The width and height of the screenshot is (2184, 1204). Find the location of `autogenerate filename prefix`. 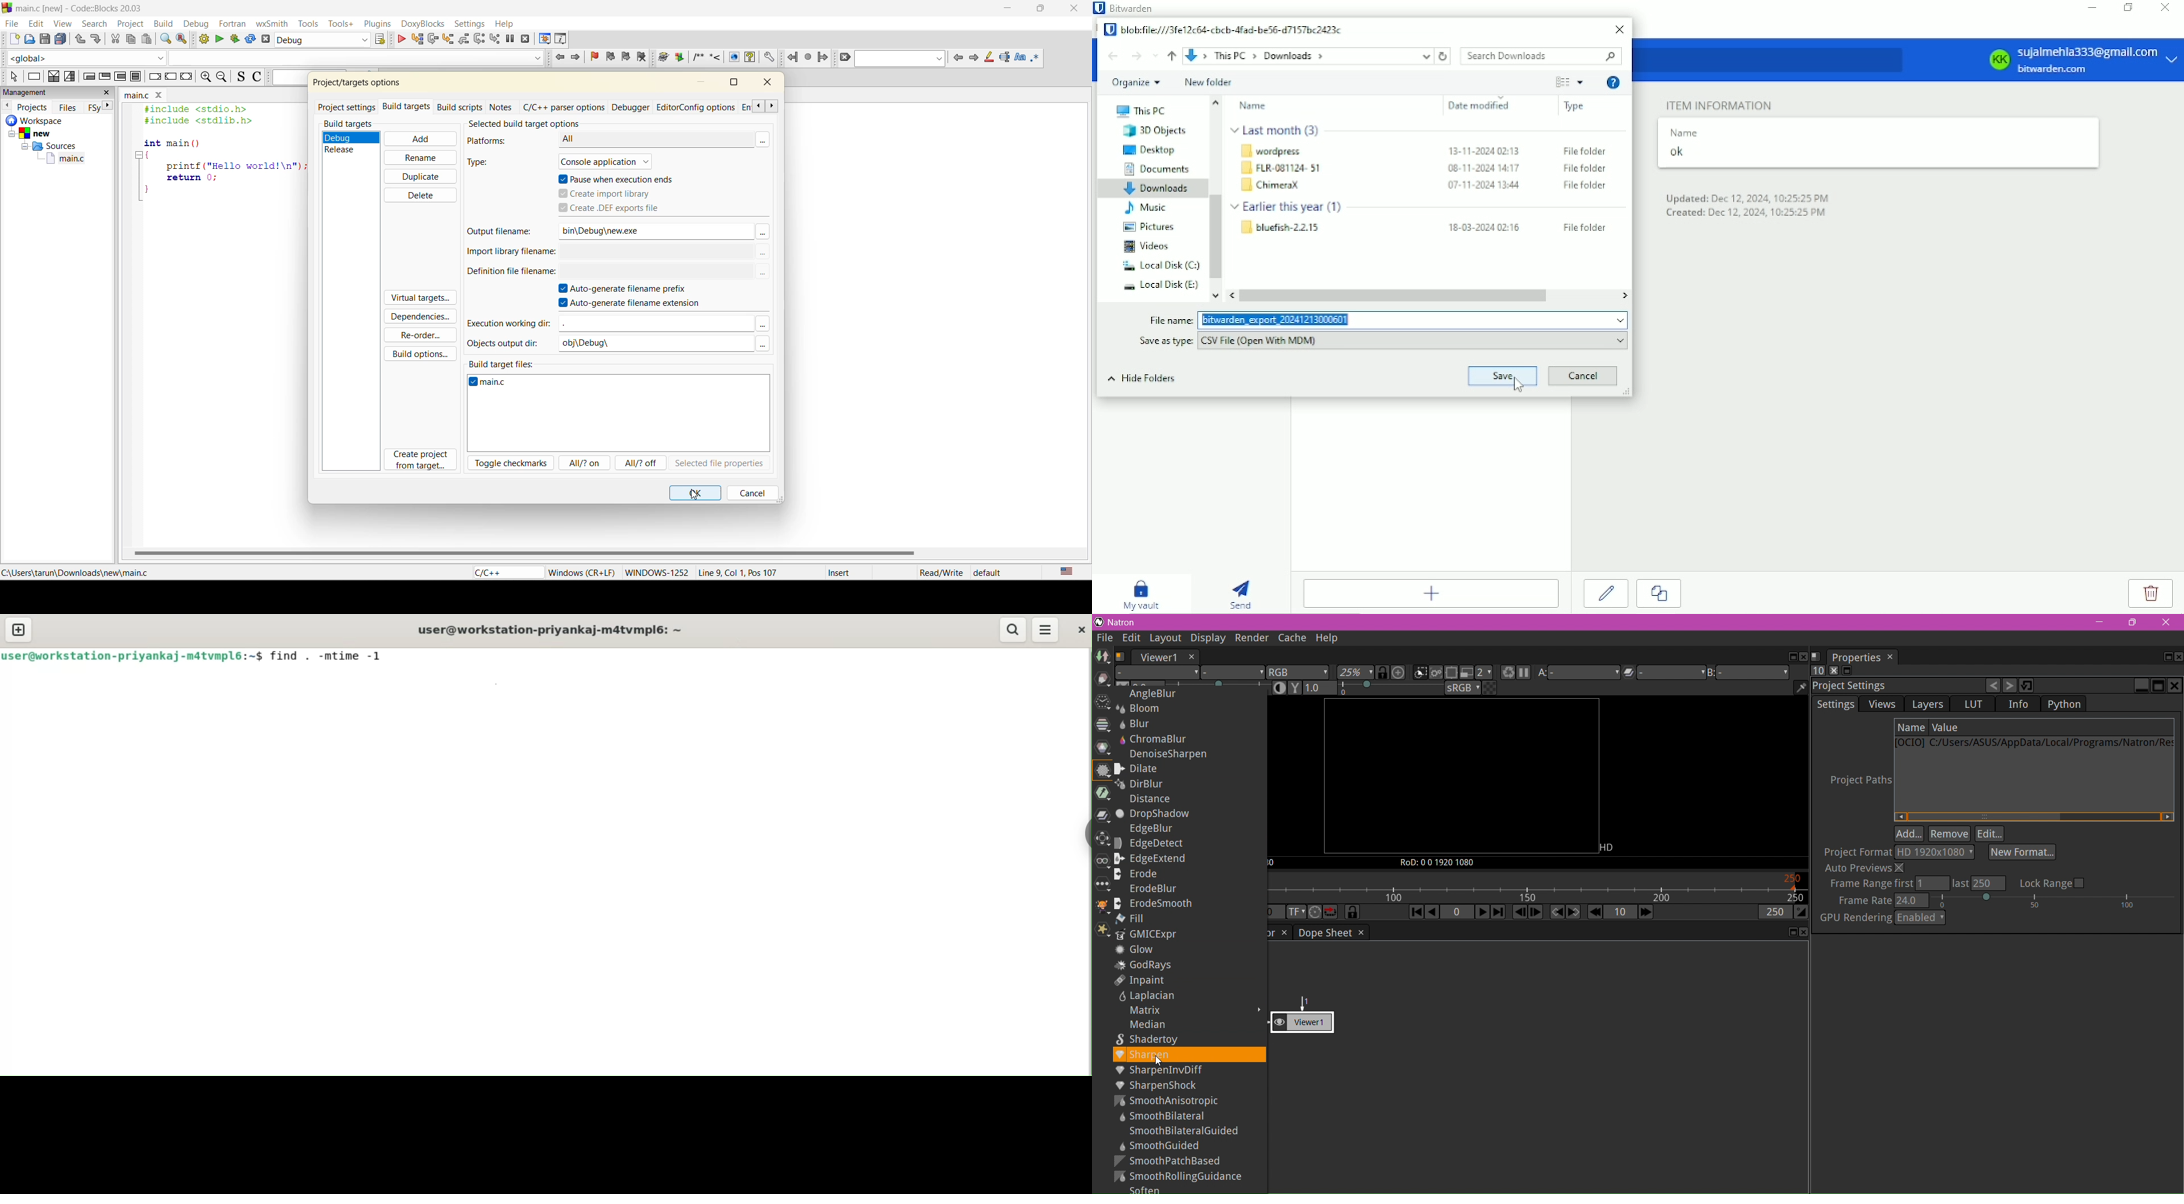

autogenerate filename prefix is located at coordinates (630, 289).